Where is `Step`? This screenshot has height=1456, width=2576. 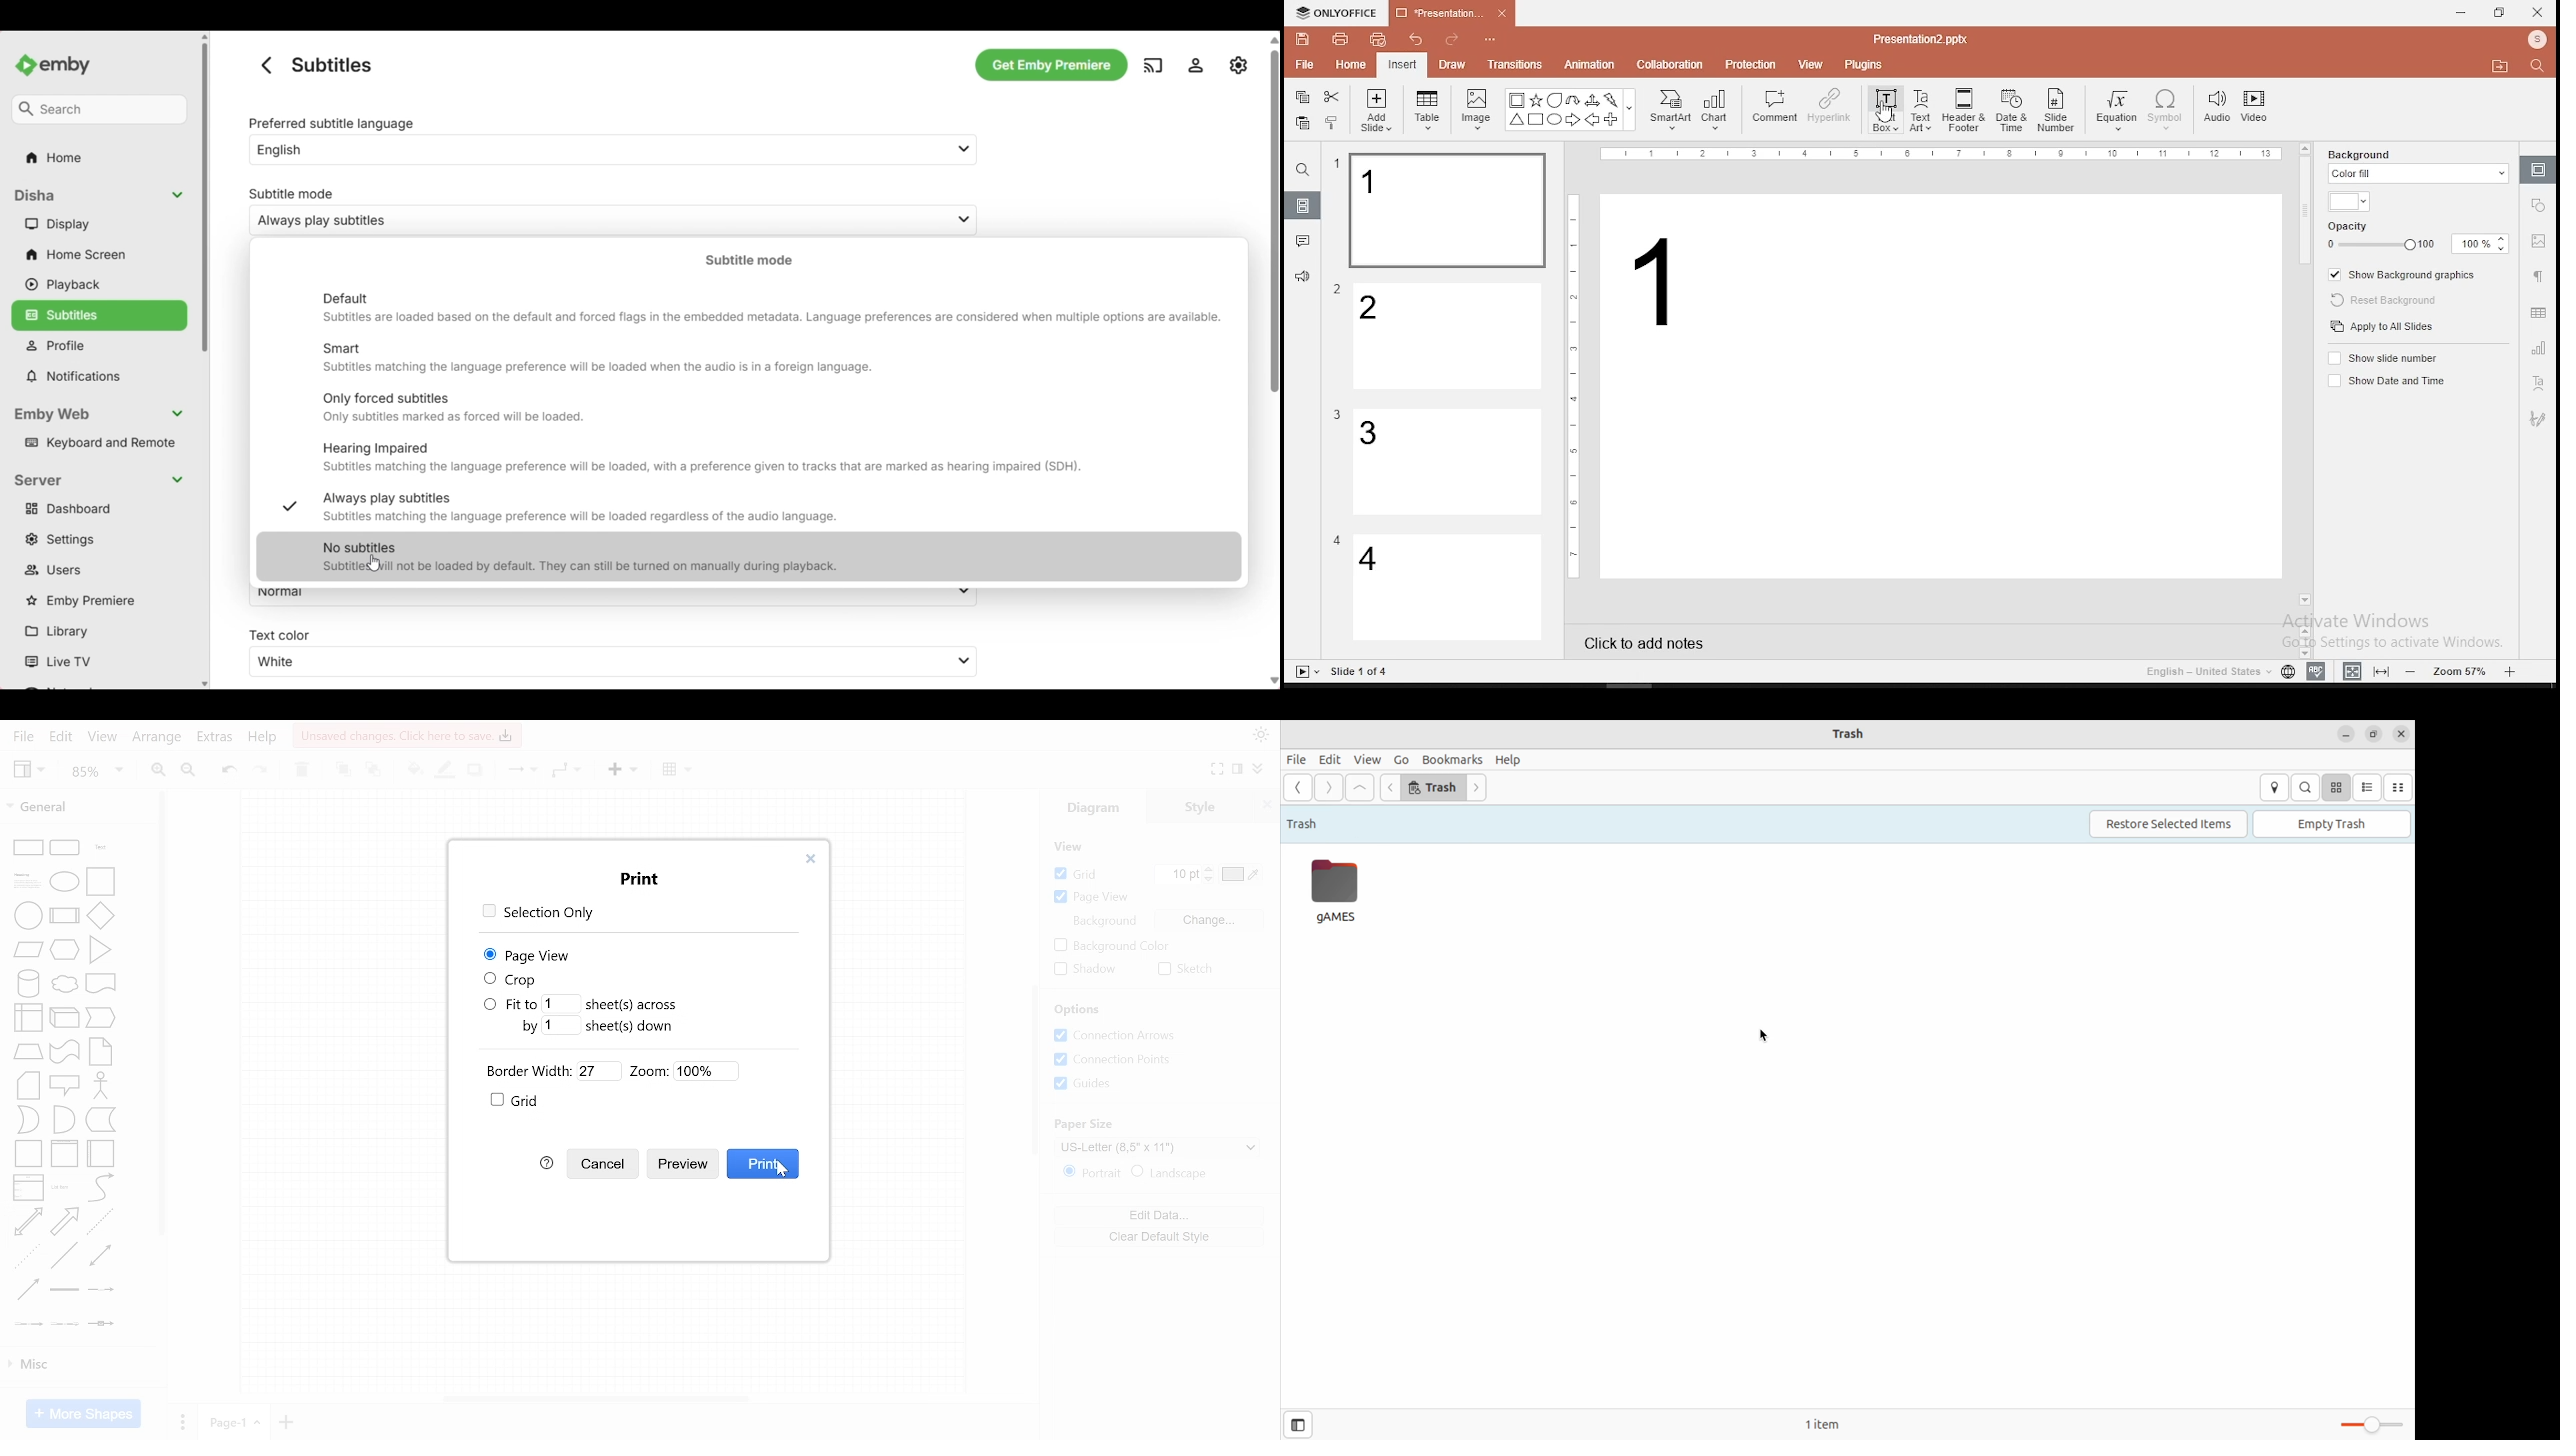 Step is located at coordinates (100, 1018).